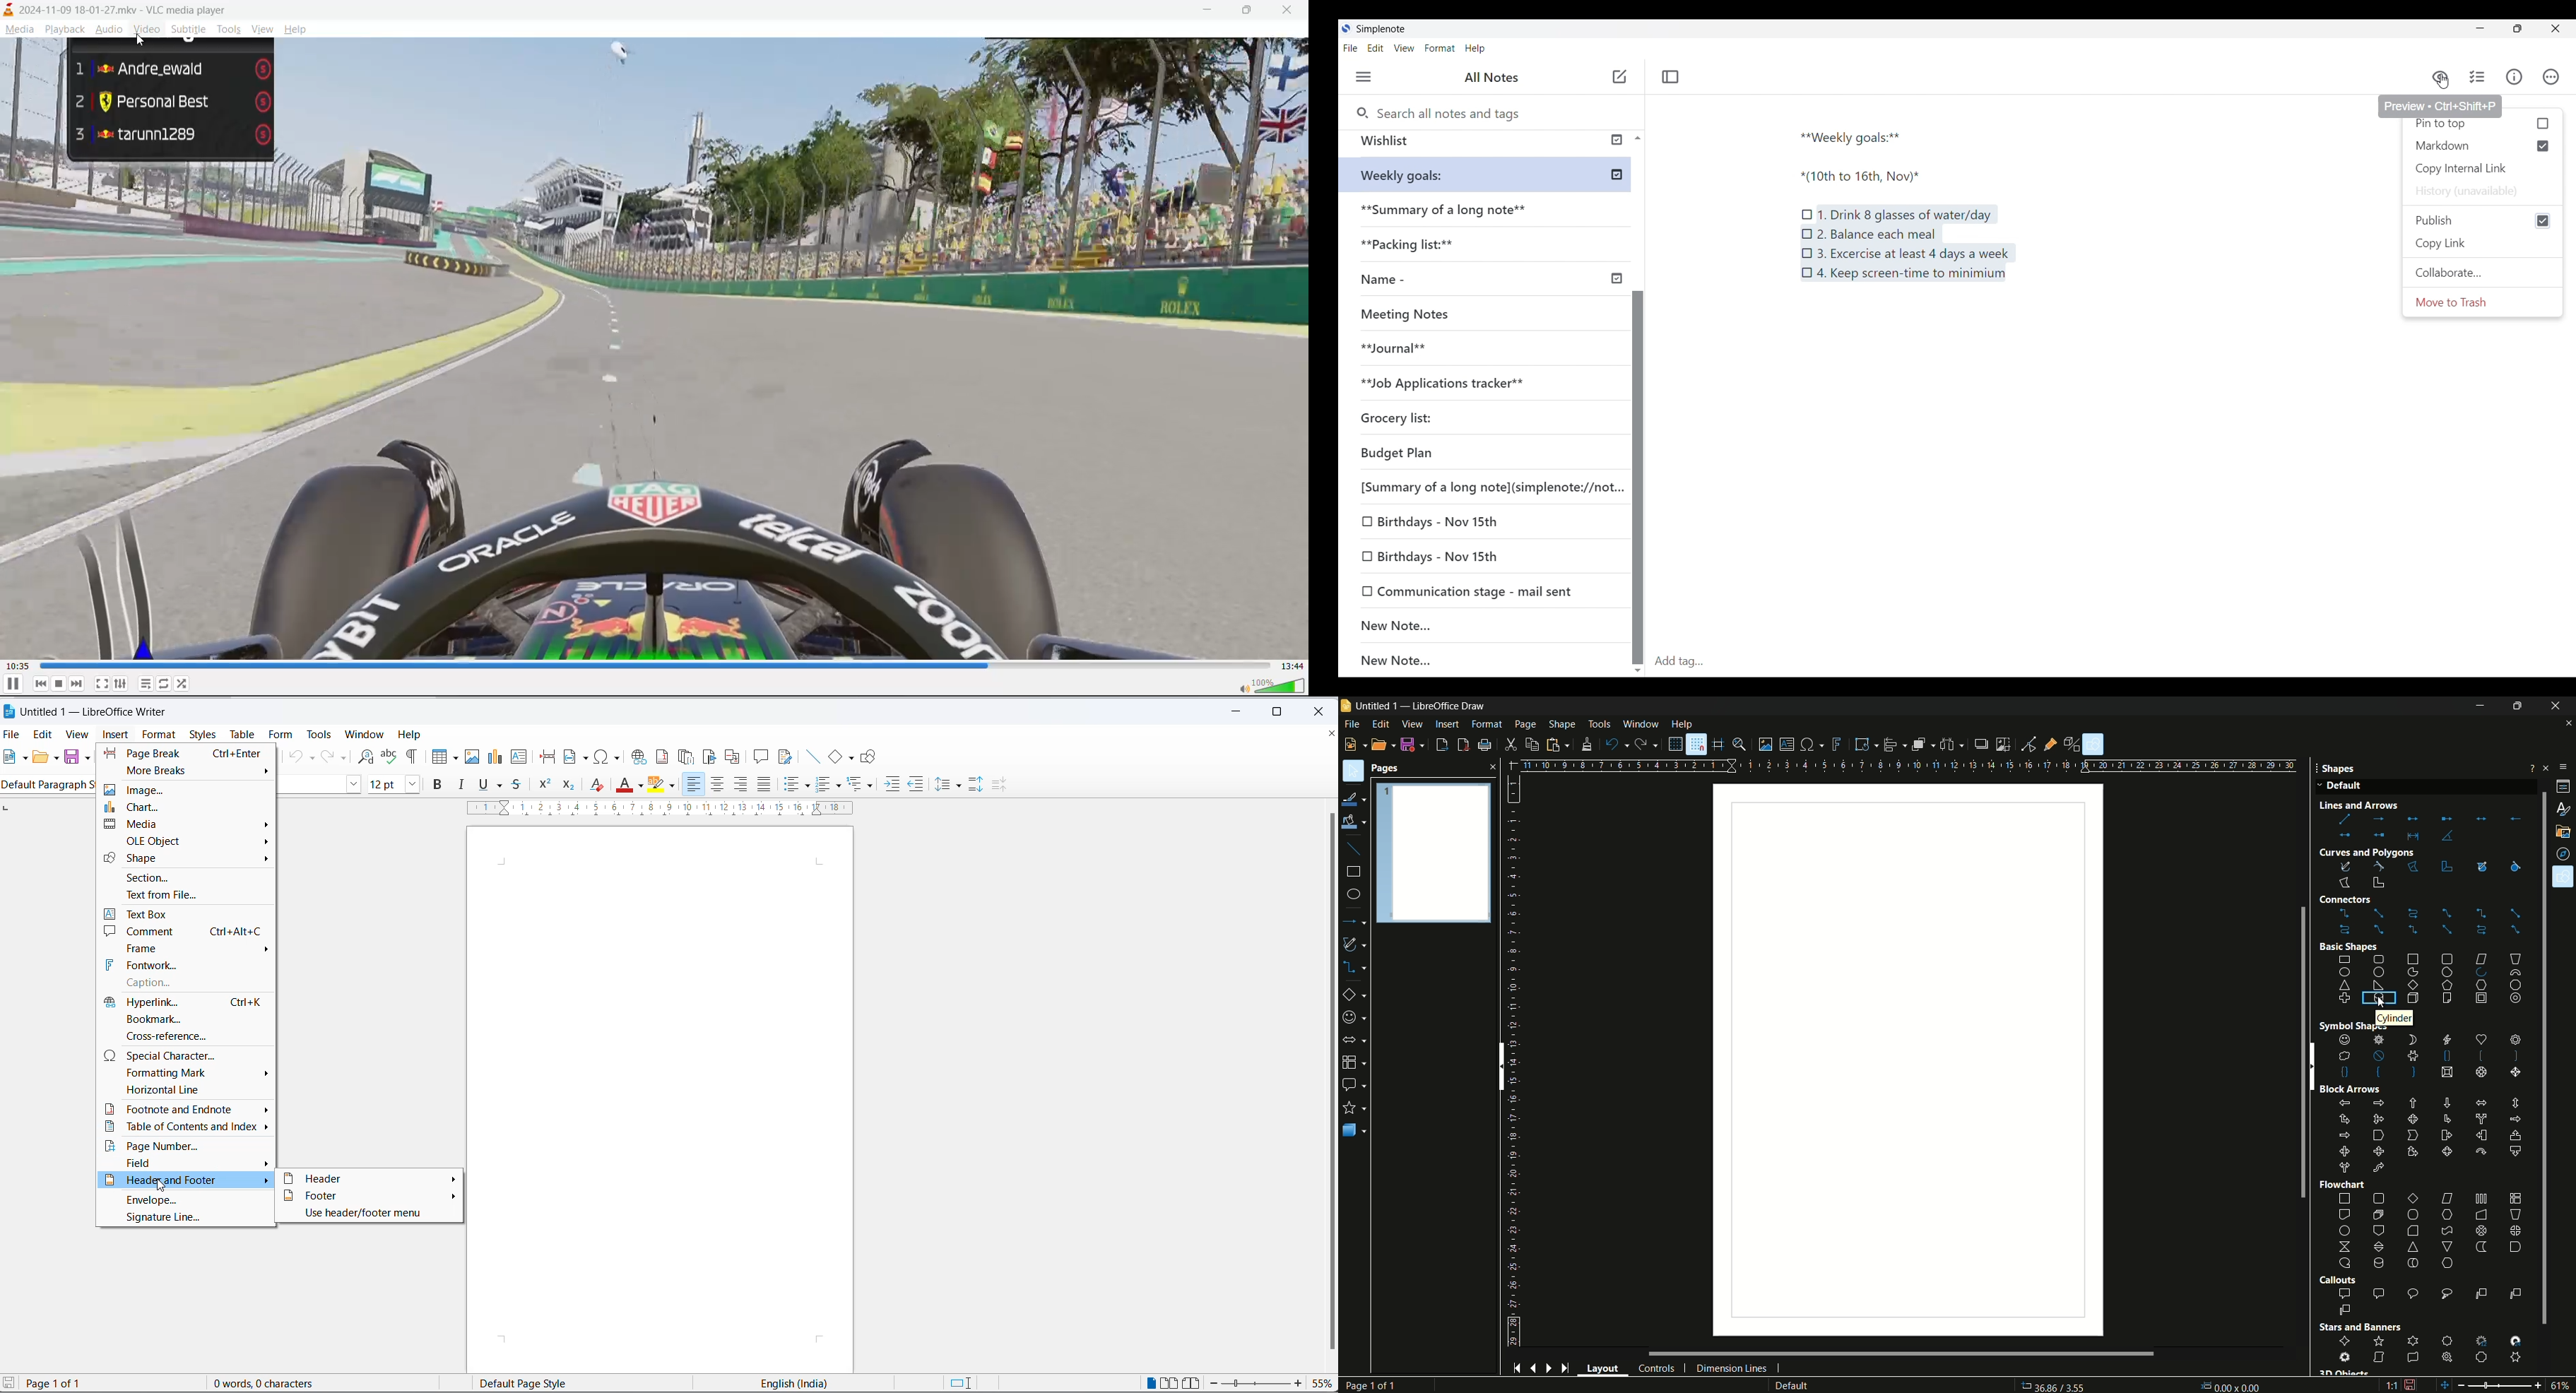 Image resolution: width=2576 pixels, height=1400 pixels. Describe the element at coordinates (187, 1219) in the screenshot. I see `signature line` at that location.